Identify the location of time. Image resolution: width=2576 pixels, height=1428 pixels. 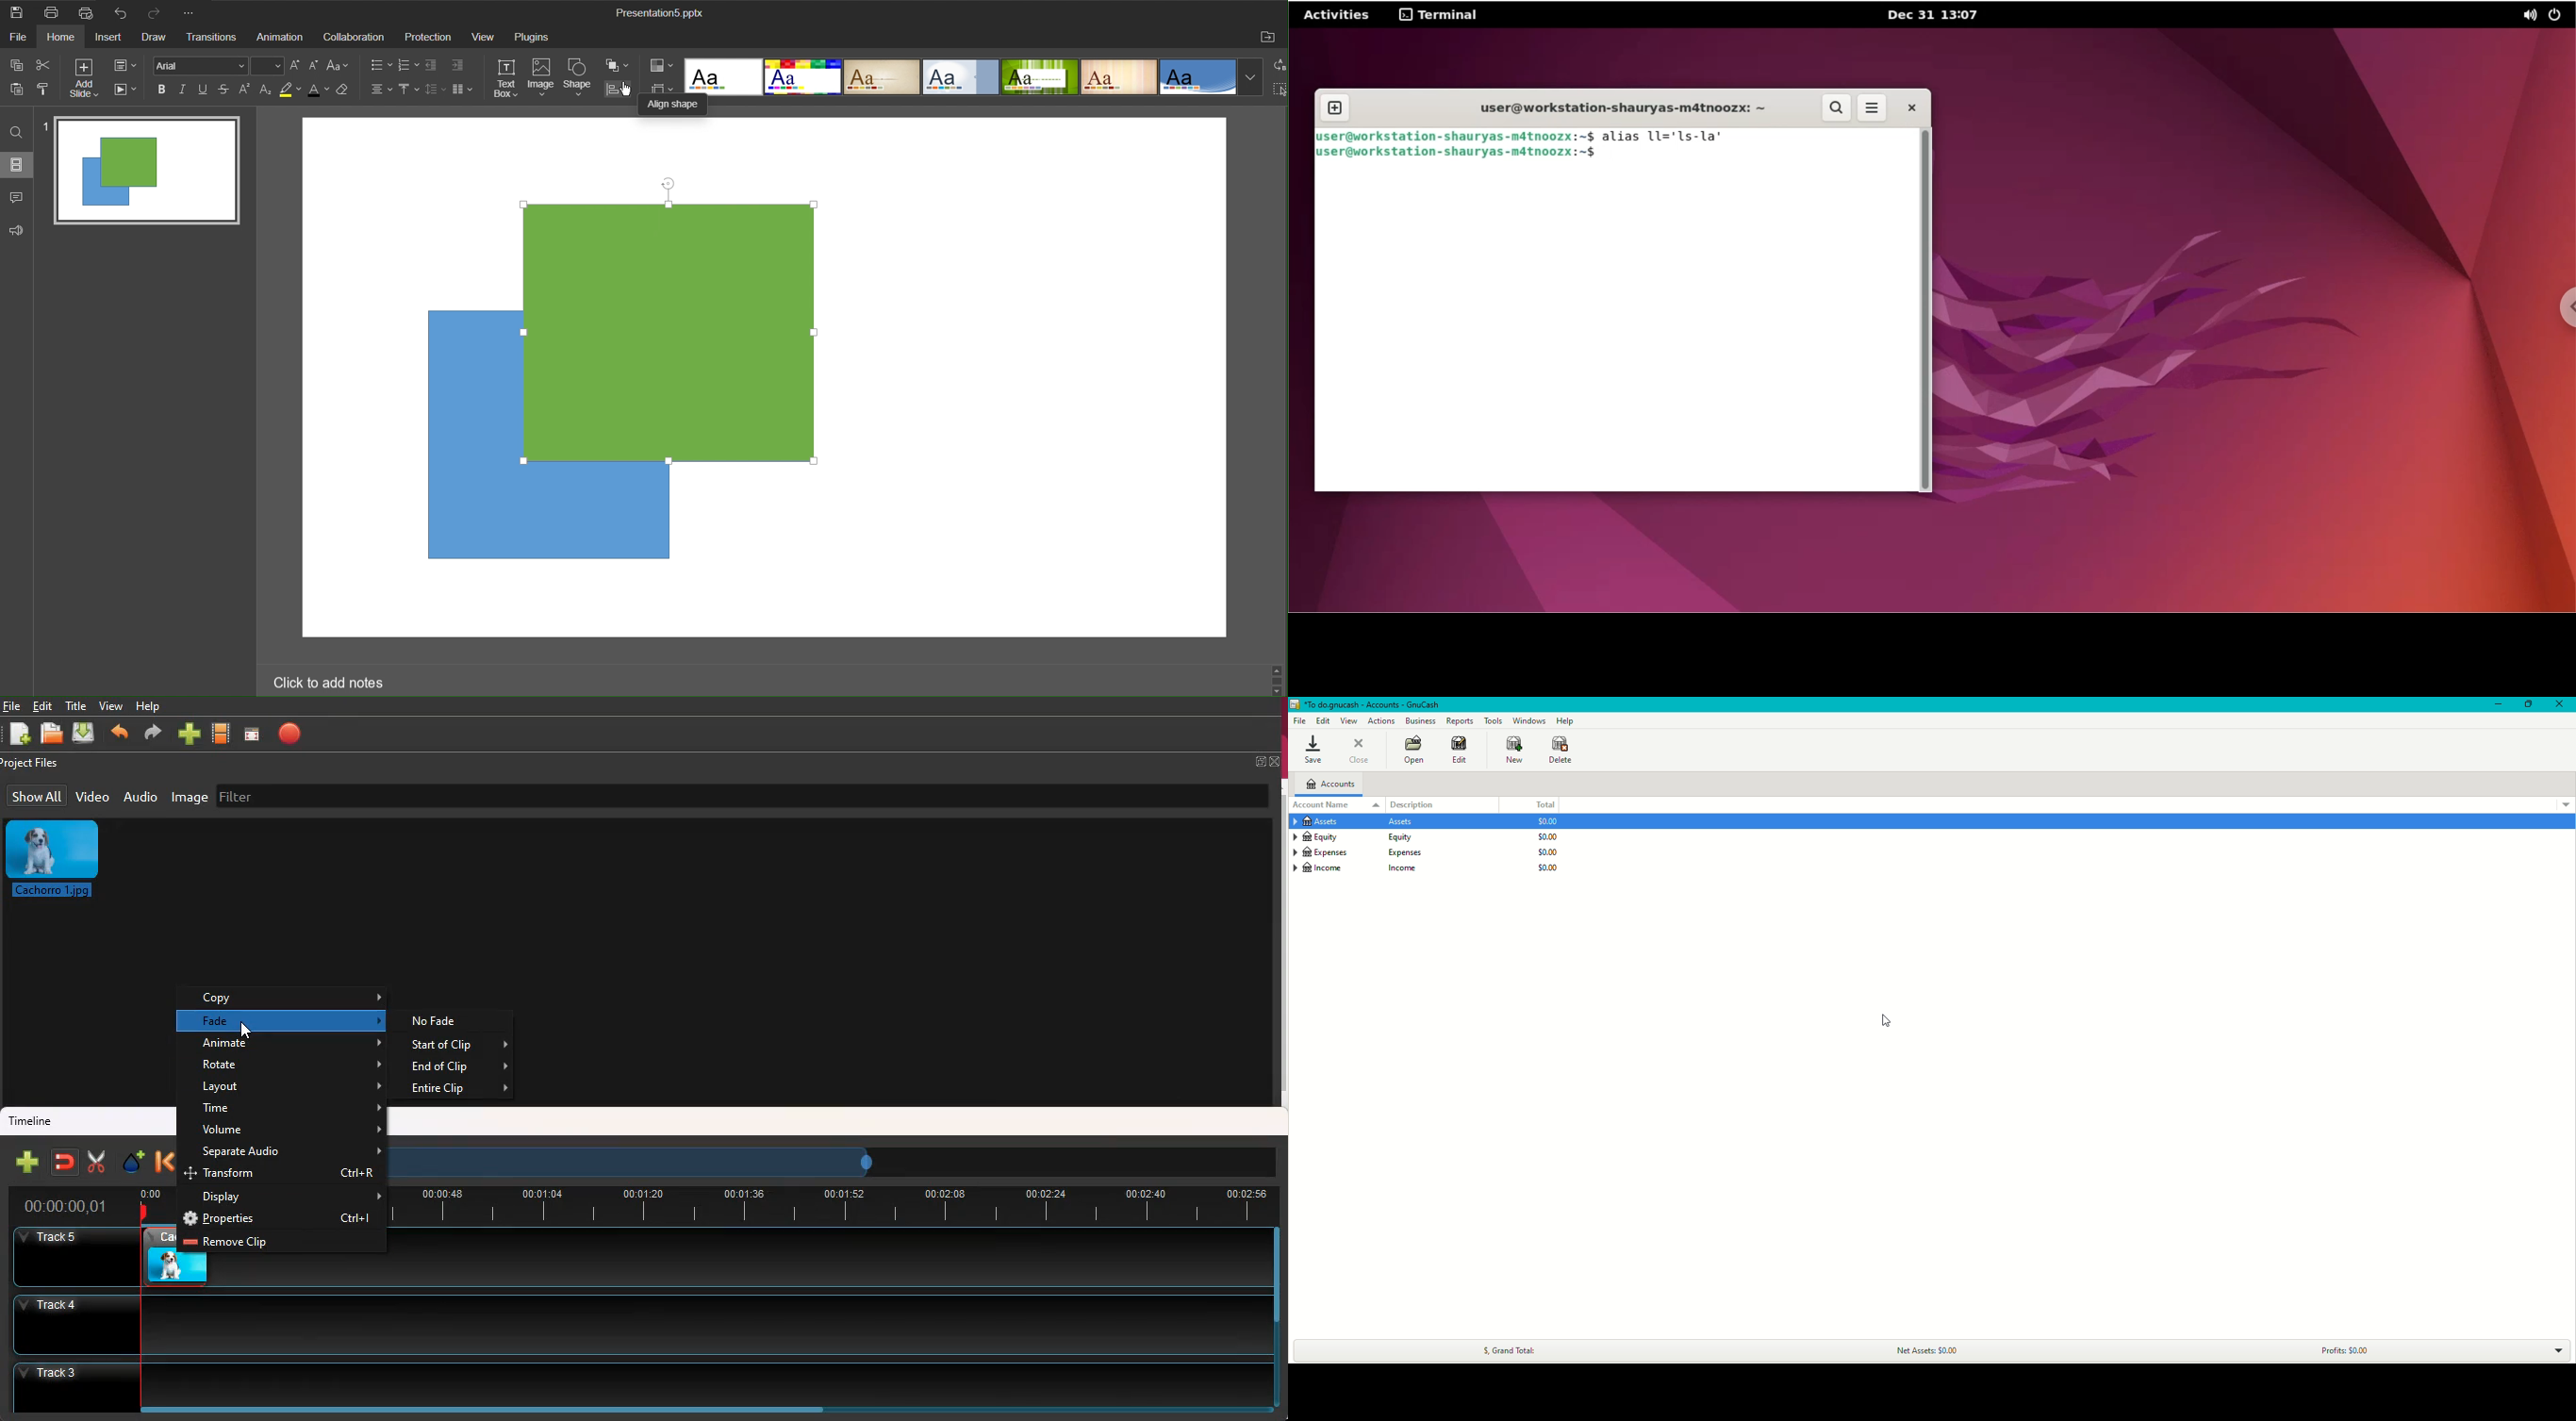
(66, 1204).